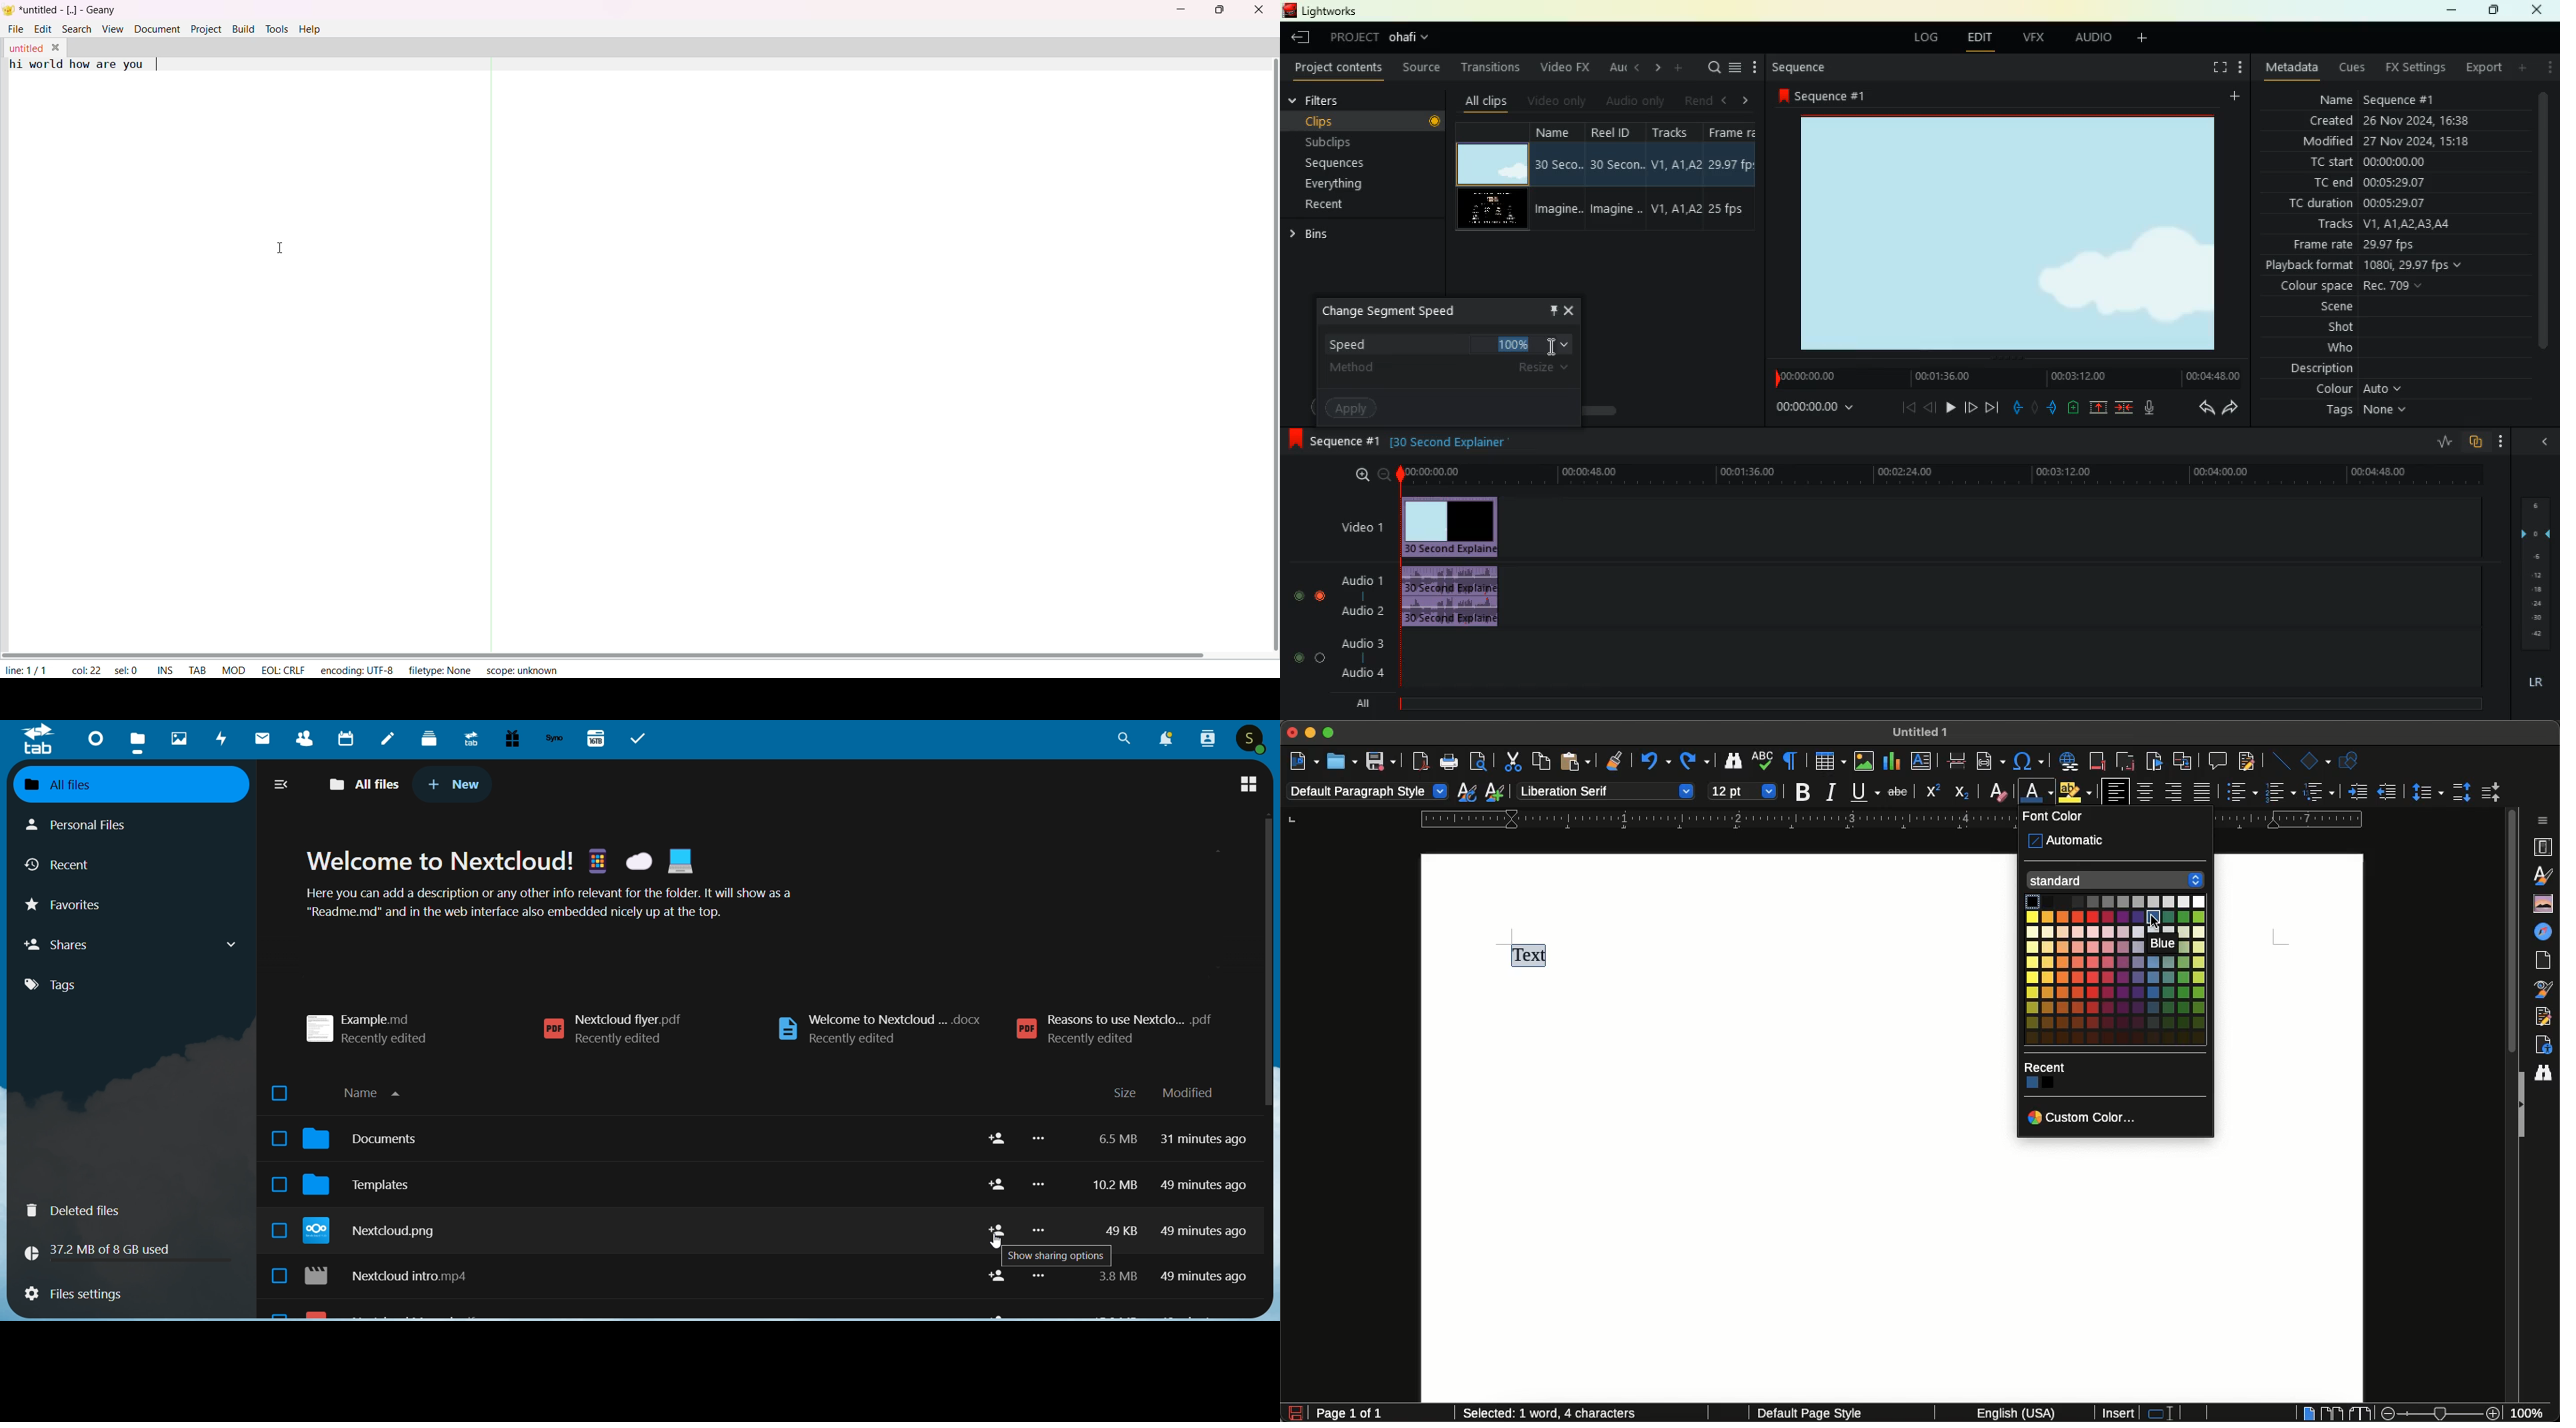  I want to click on share, so click(995, 1208).